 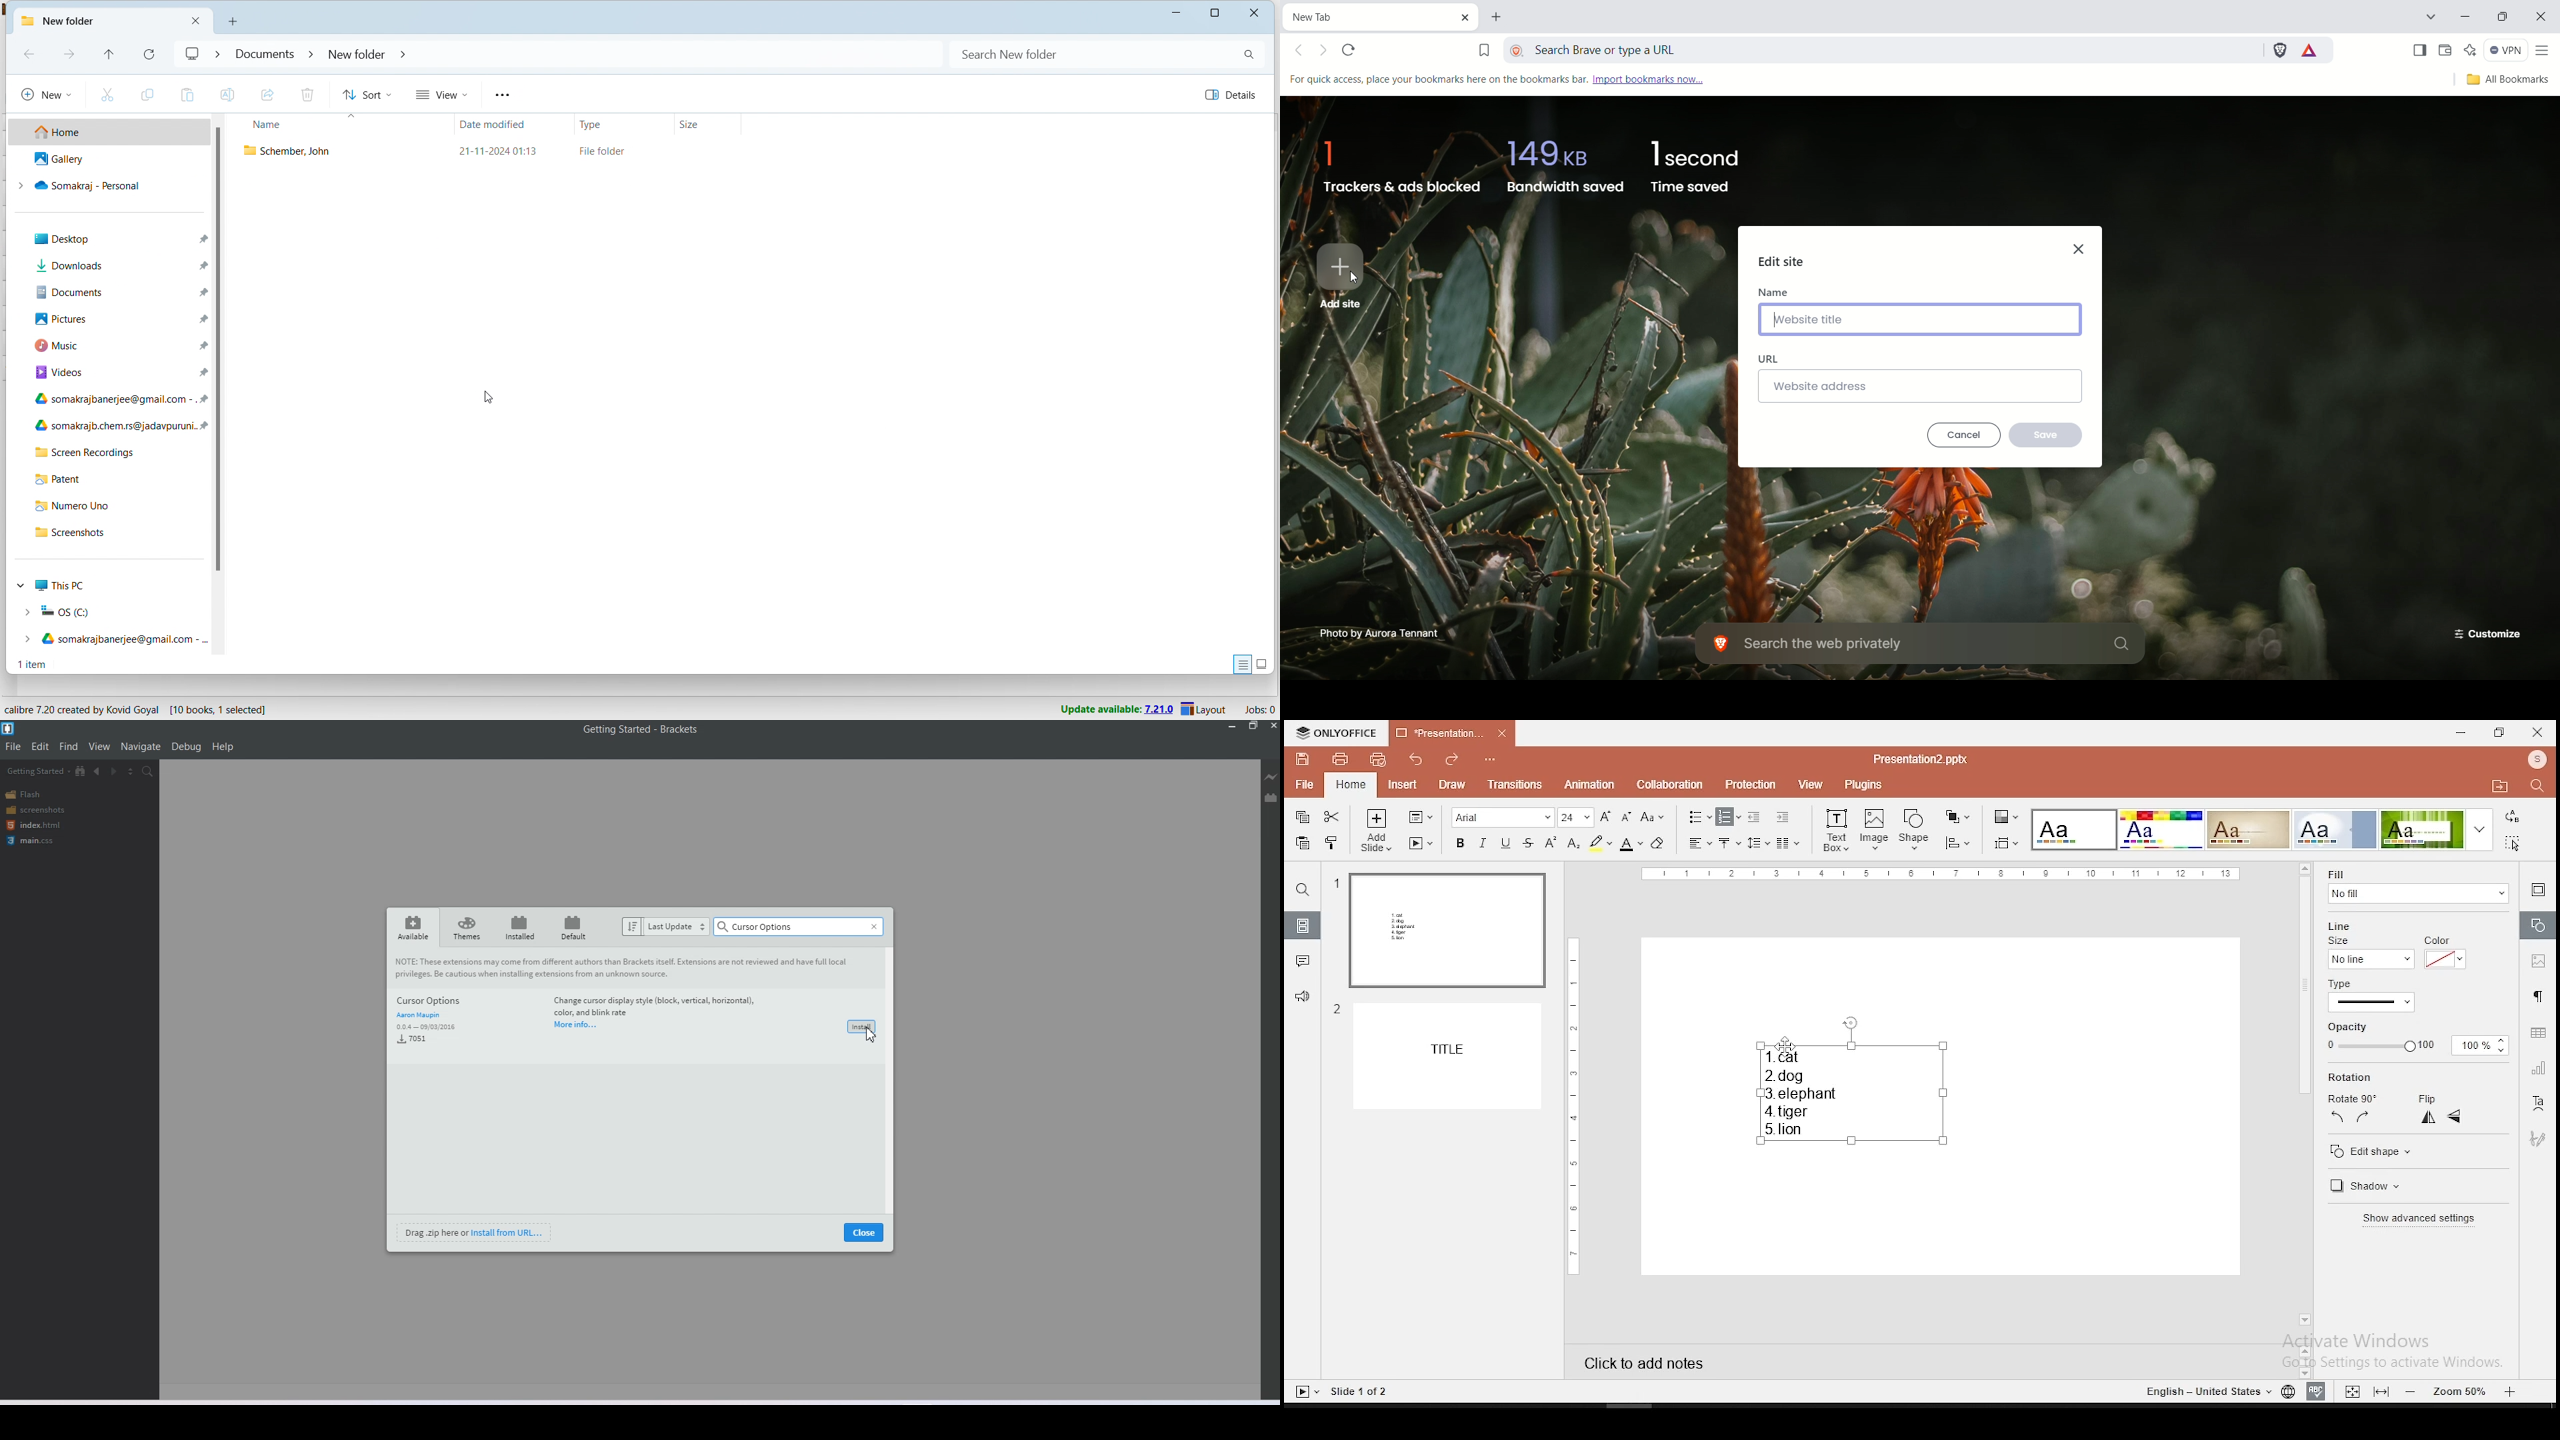 I want to click on search bar, so click(x=1103, y=53).